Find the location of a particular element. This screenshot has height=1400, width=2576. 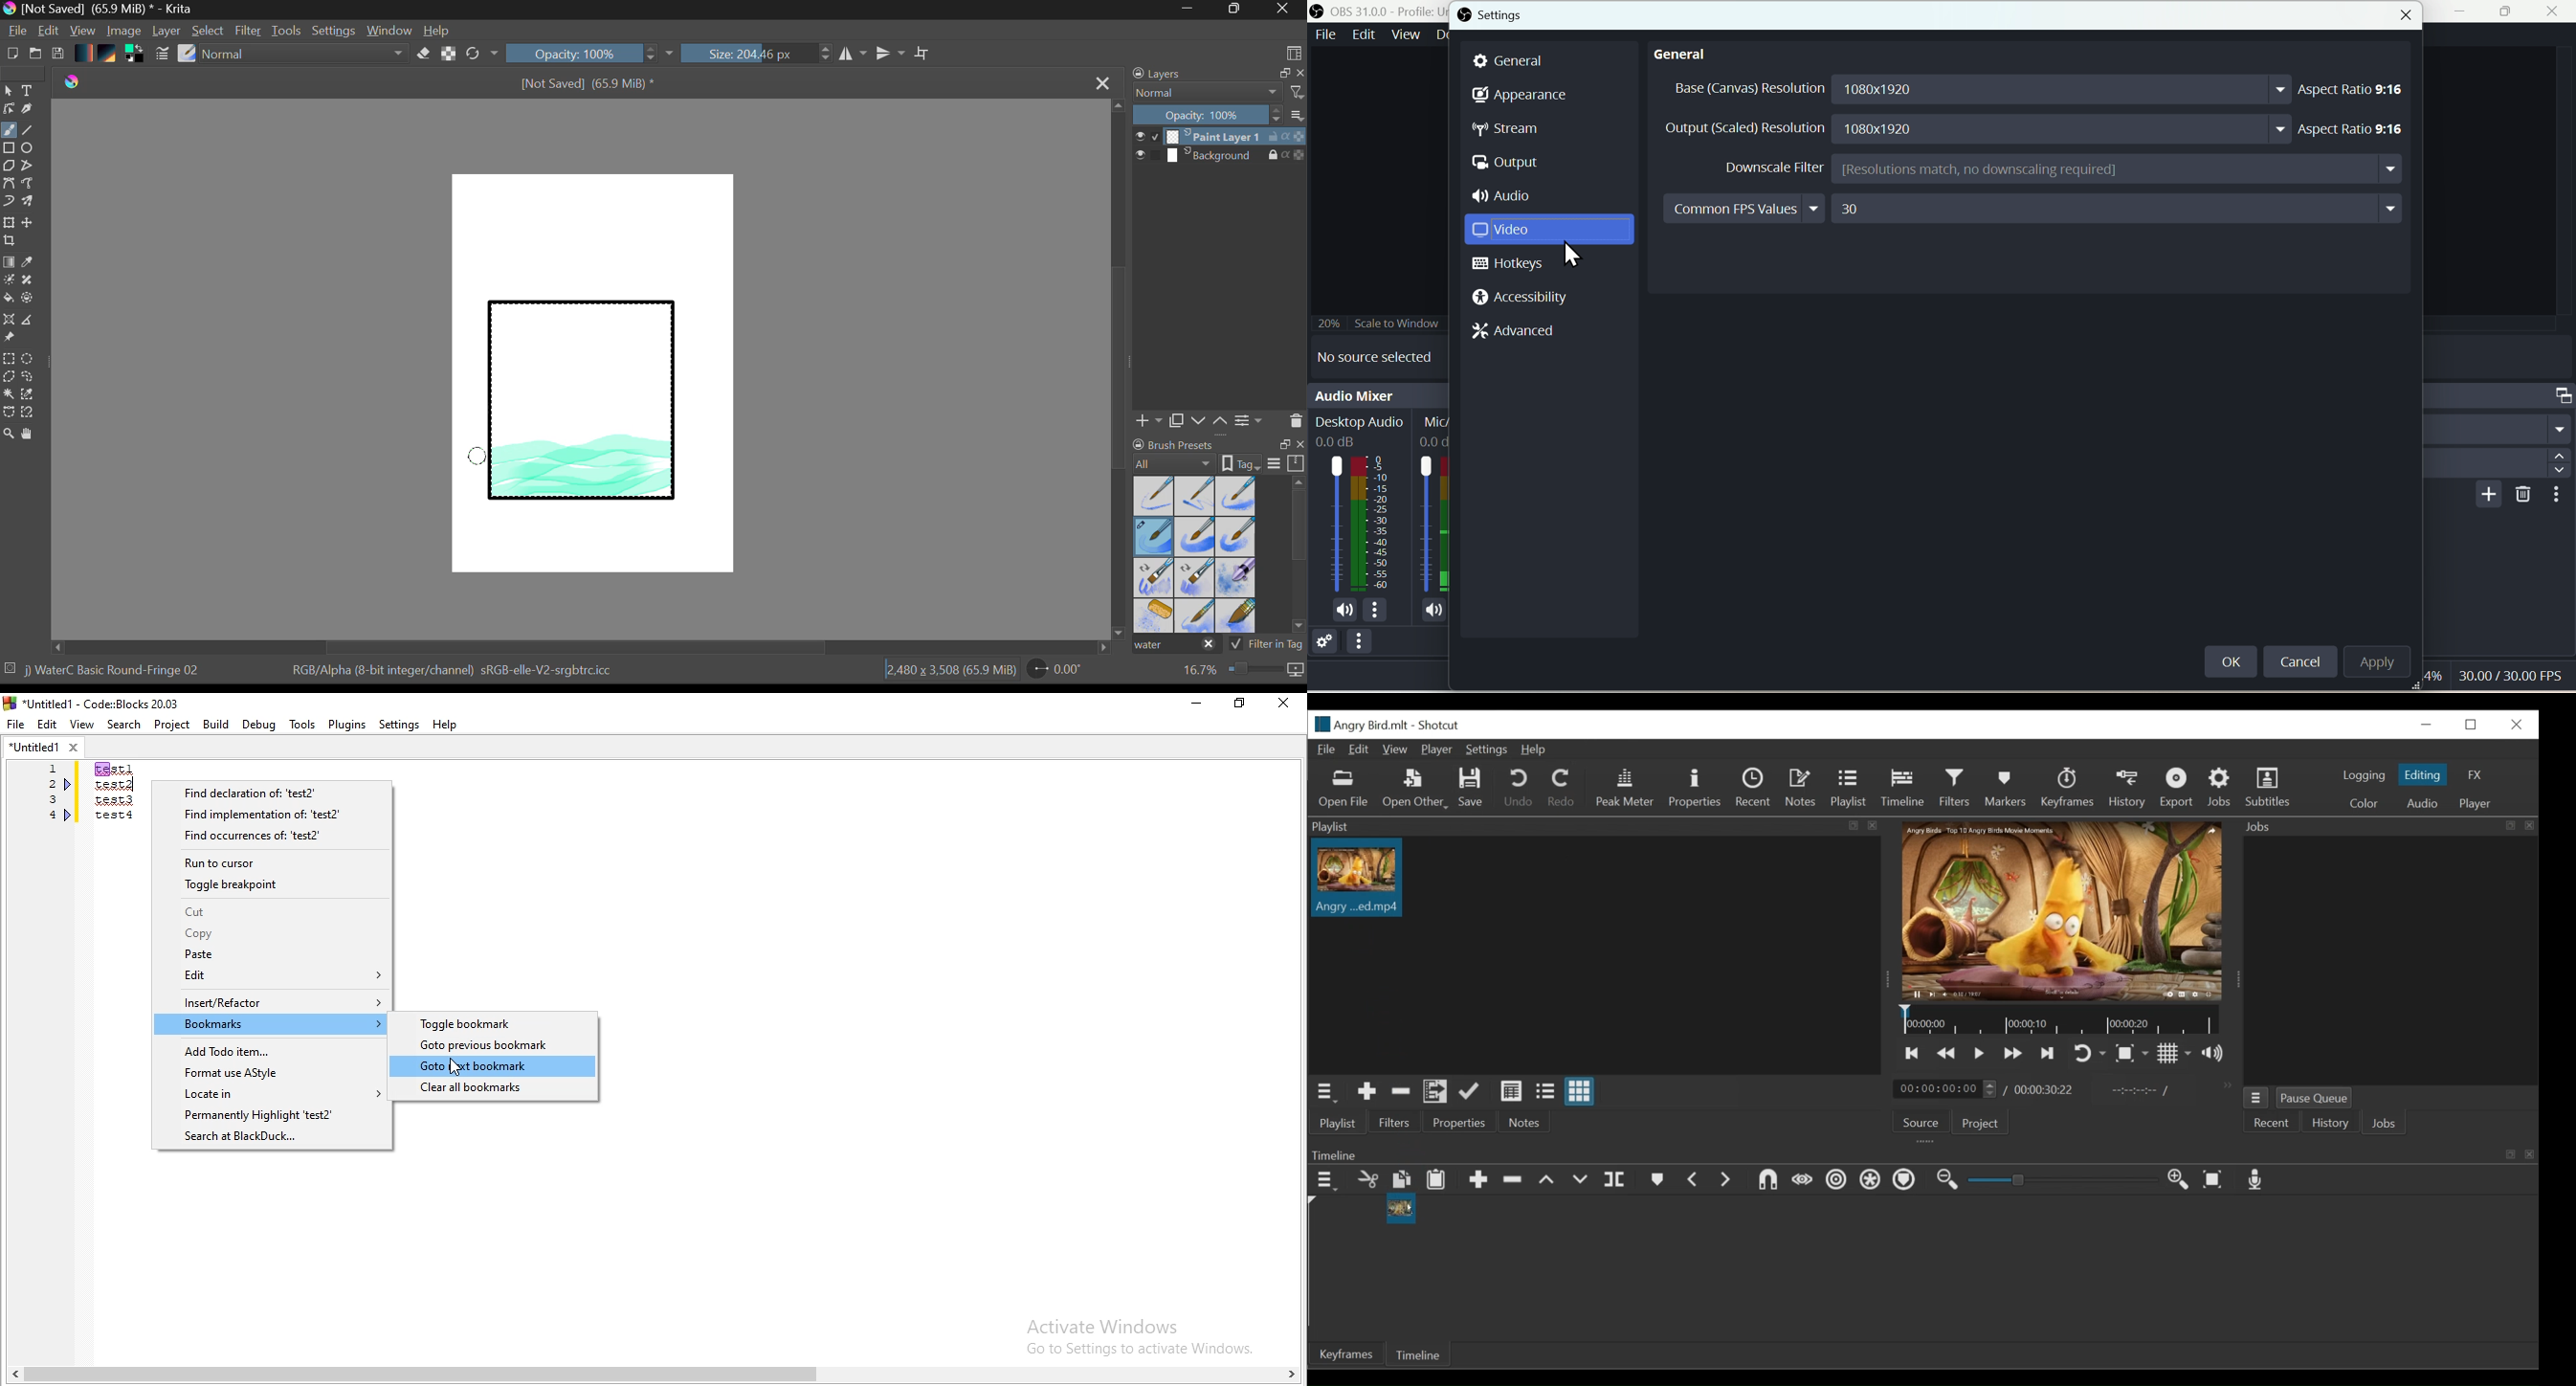

Scale to window is located at coordinates (1383, 322).